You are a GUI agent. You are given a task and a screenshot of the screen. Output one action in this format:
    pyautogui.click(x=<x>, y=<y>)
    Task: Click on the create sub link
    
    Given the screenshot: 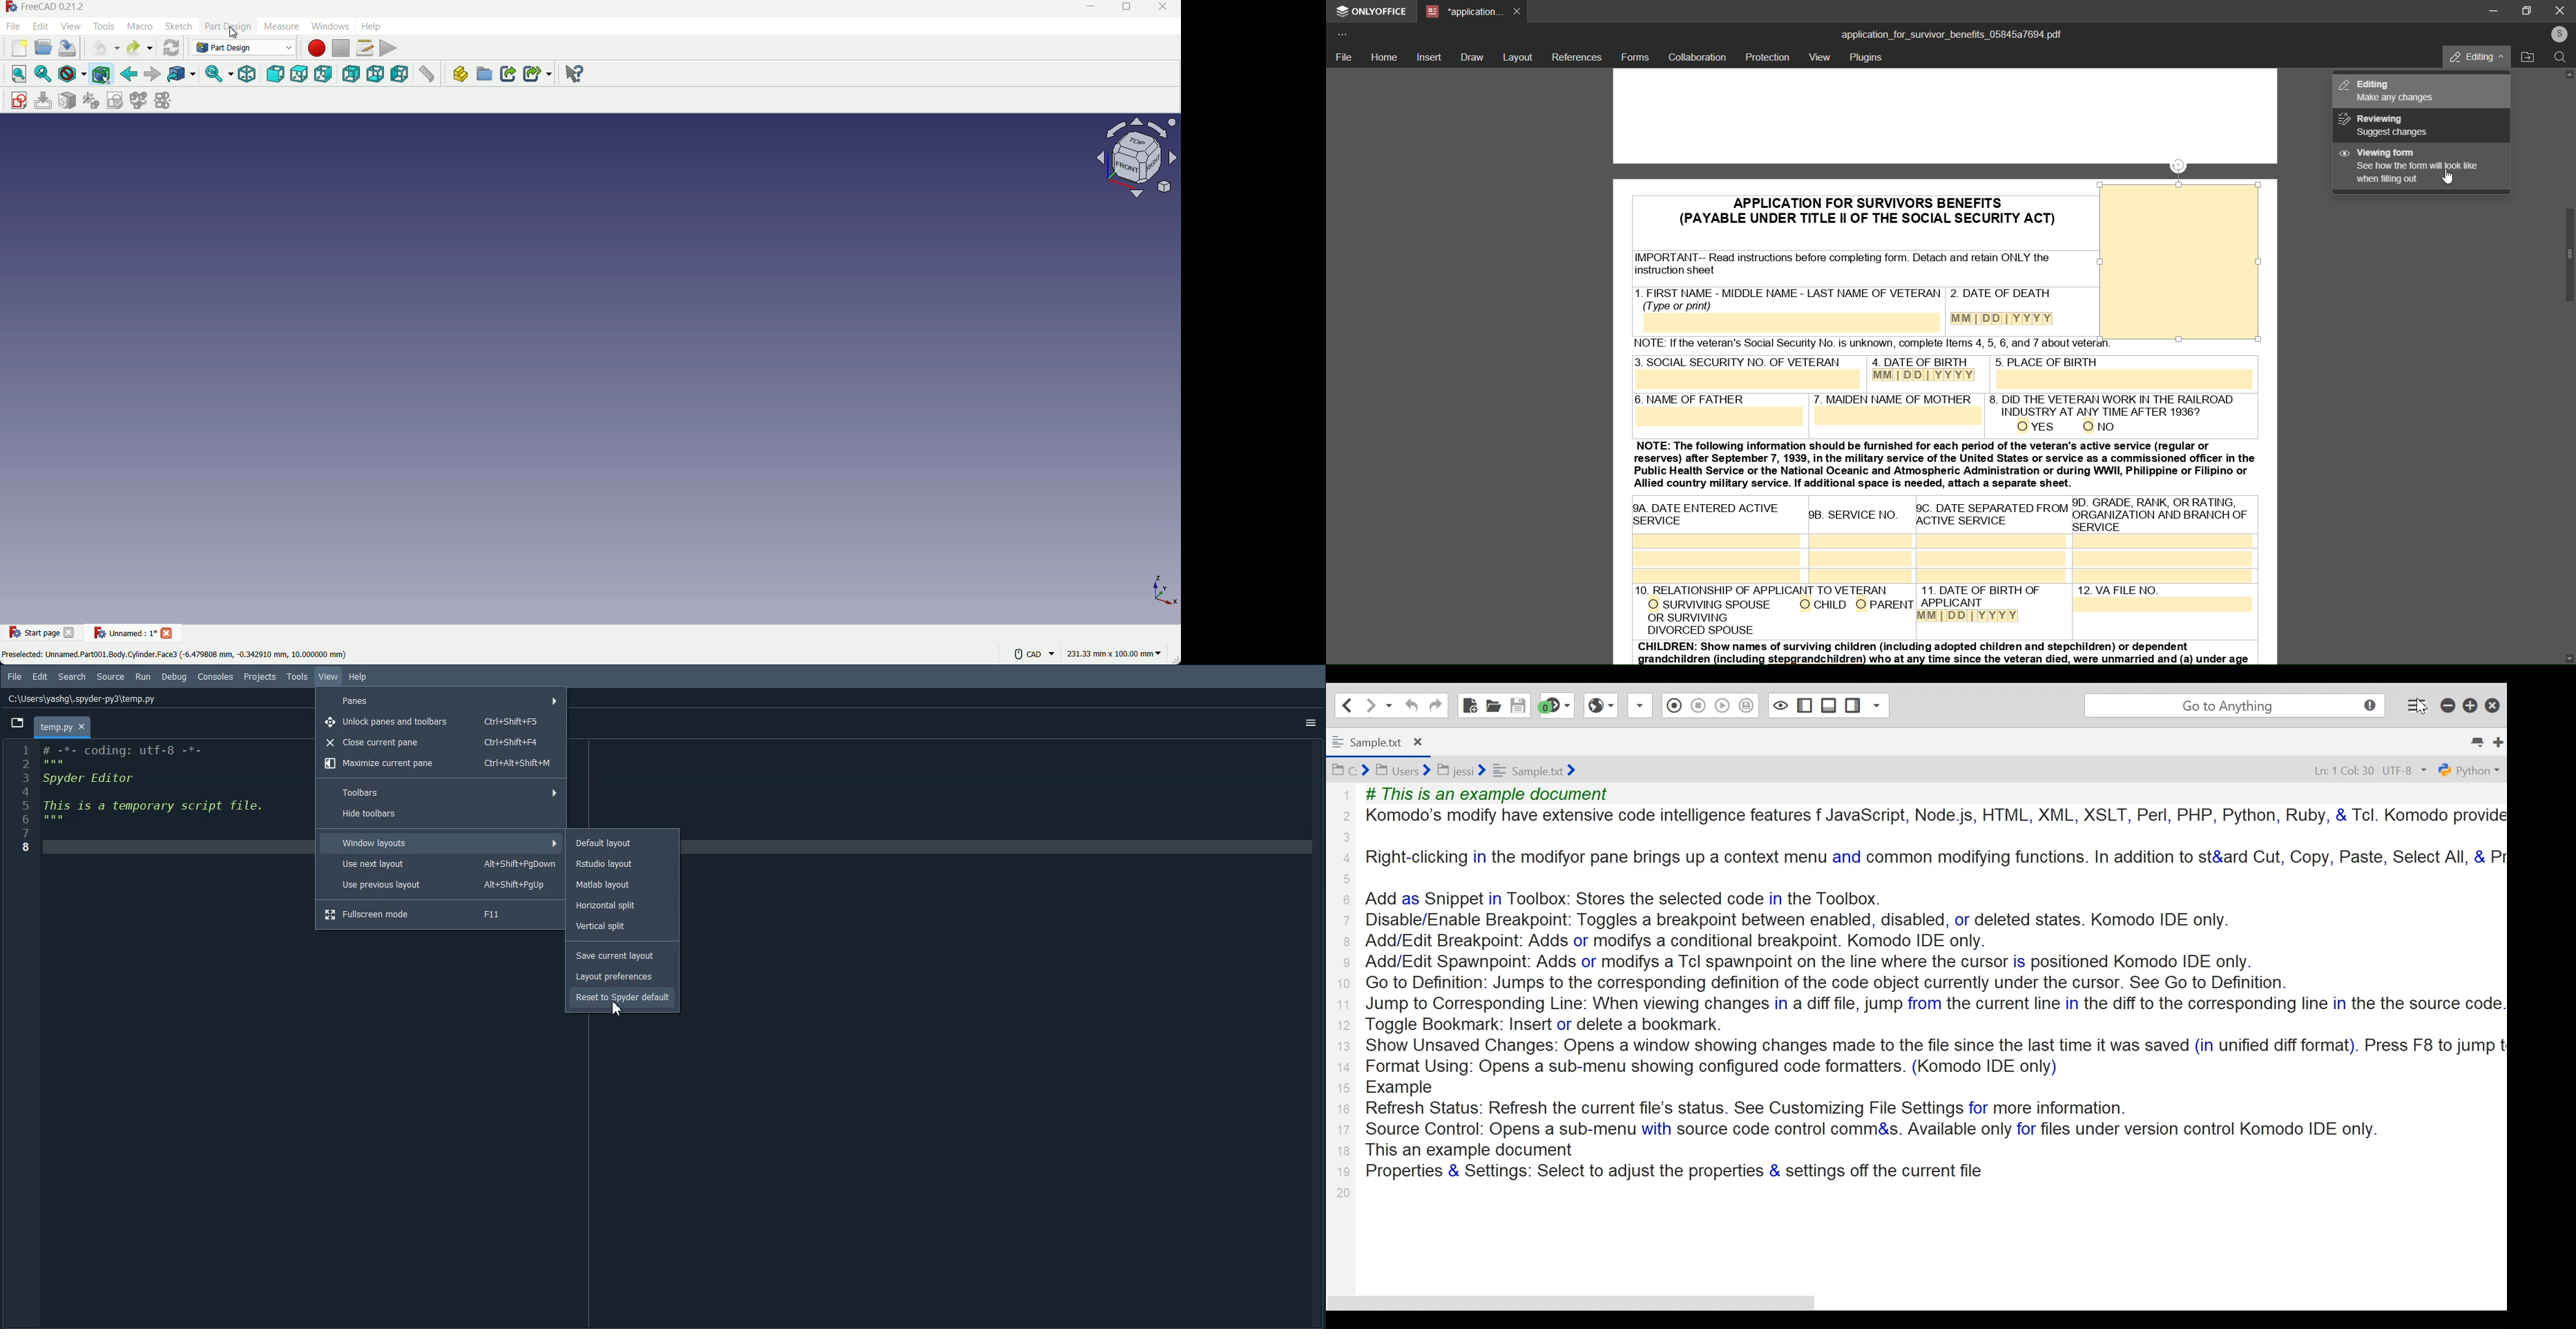 What is the action you would take?
    pyautogui.click(x=538, y=74)
    